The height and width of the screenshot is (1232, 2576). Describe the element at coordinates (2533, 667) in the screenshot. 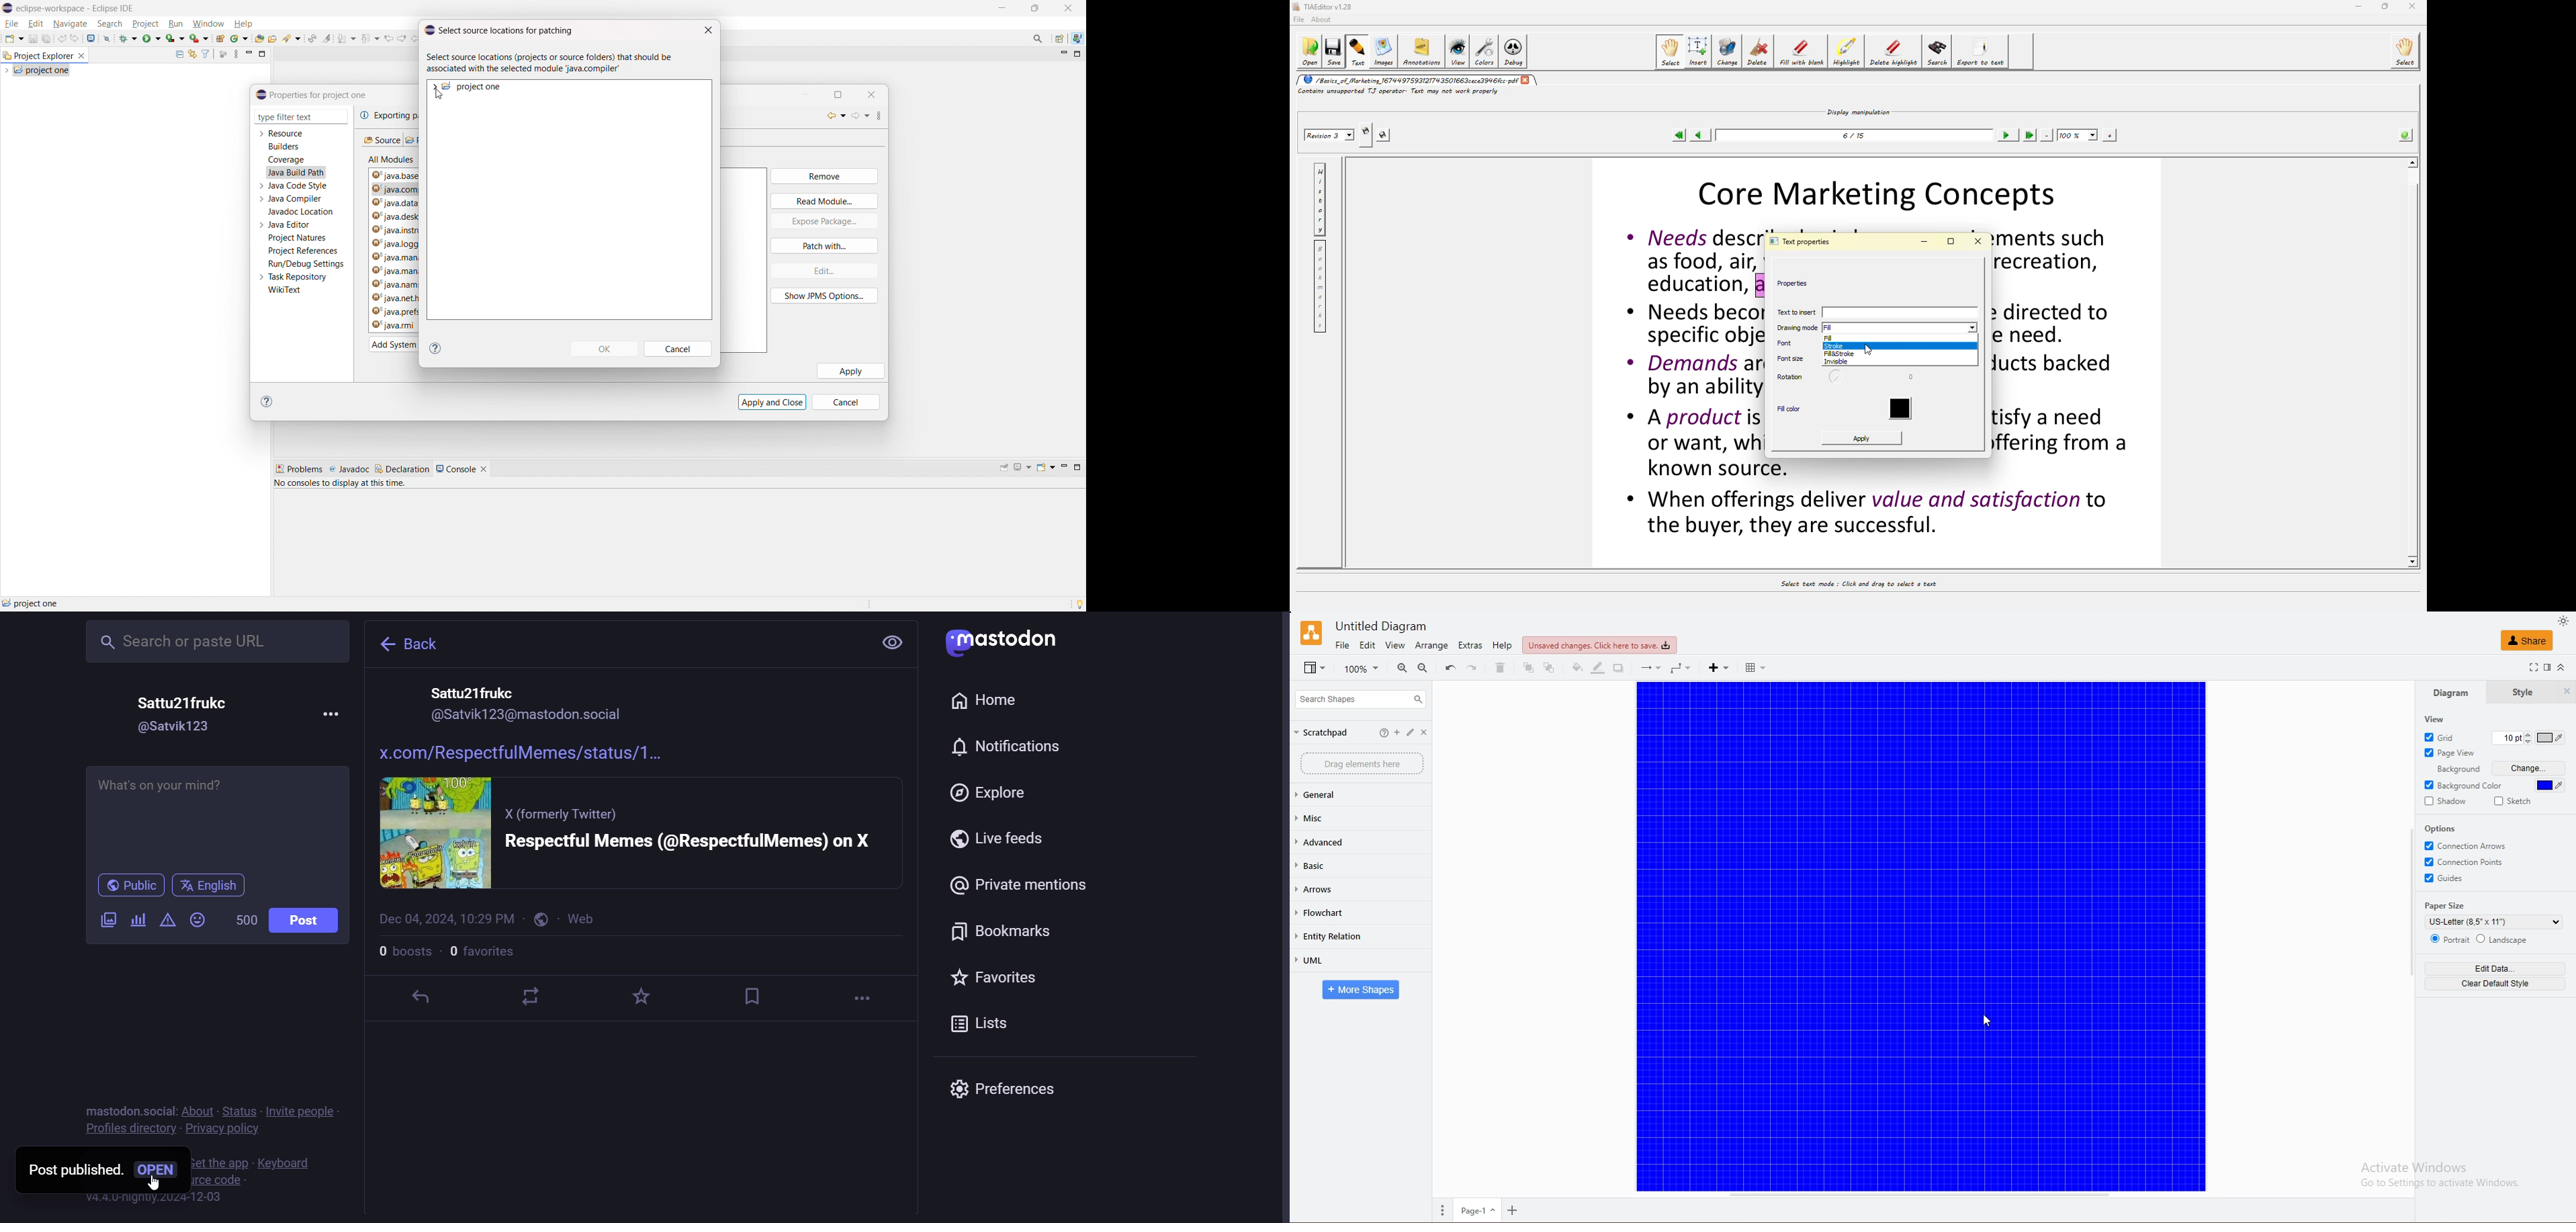

I see `full screen` at that location.